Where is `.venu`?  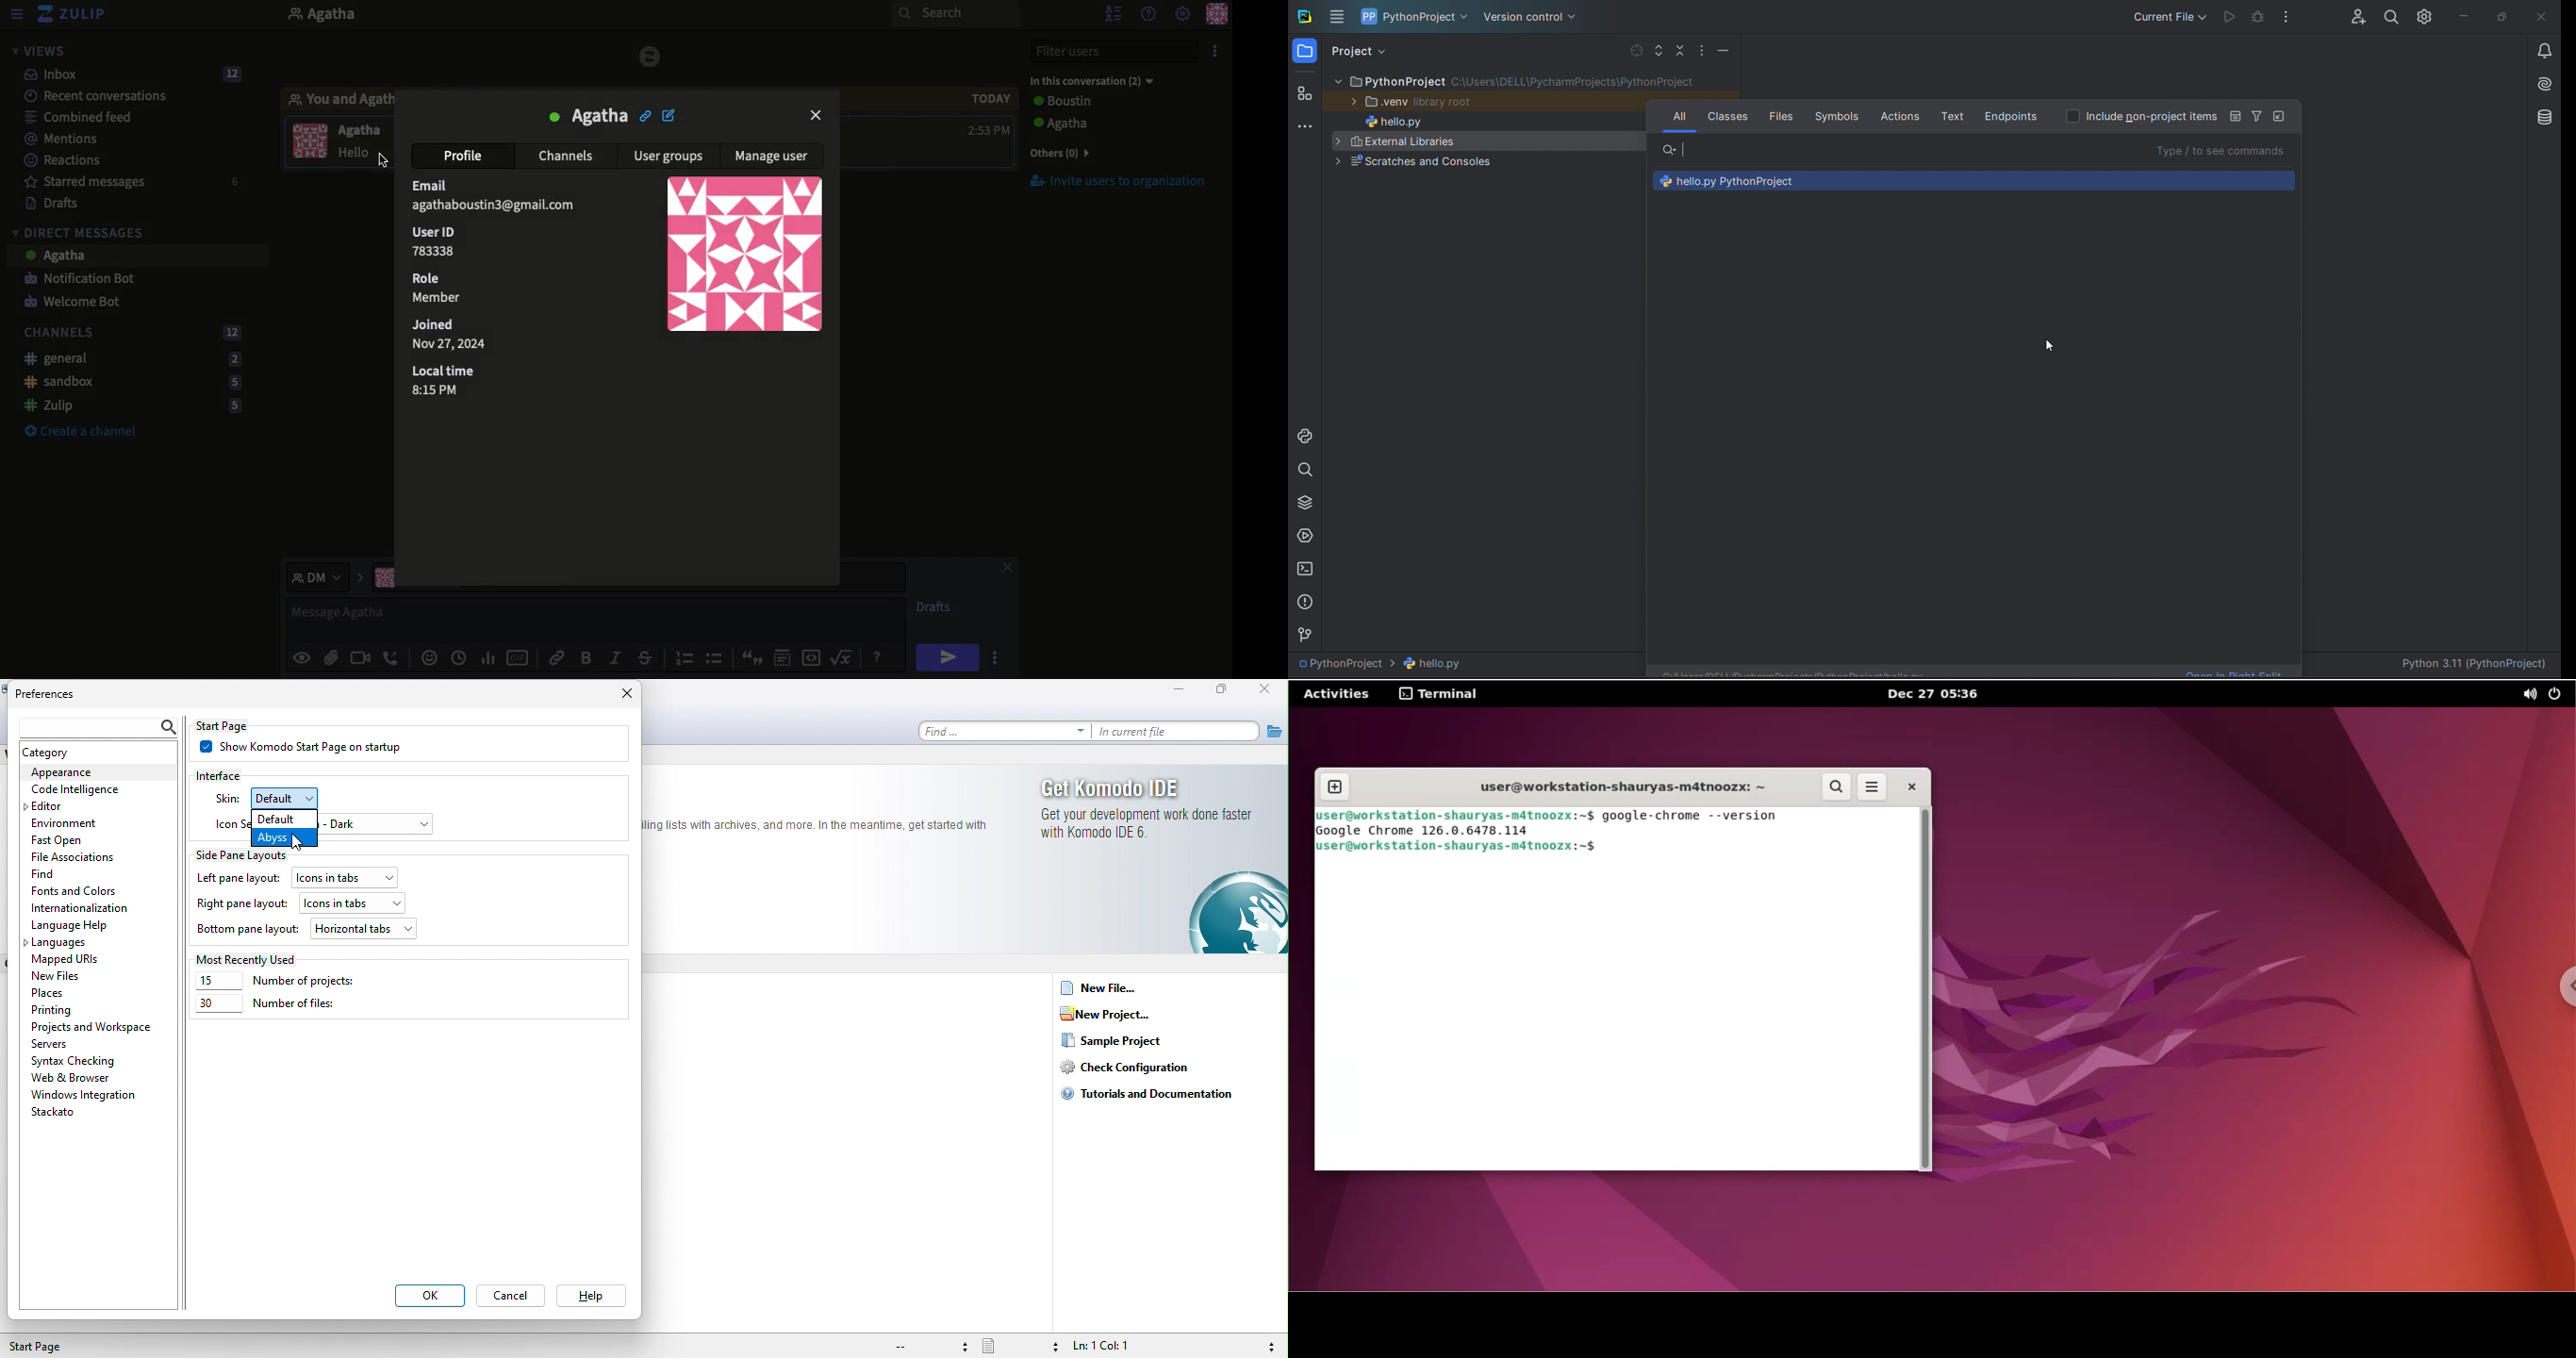 .venu is located at coordinates (1487, 101).